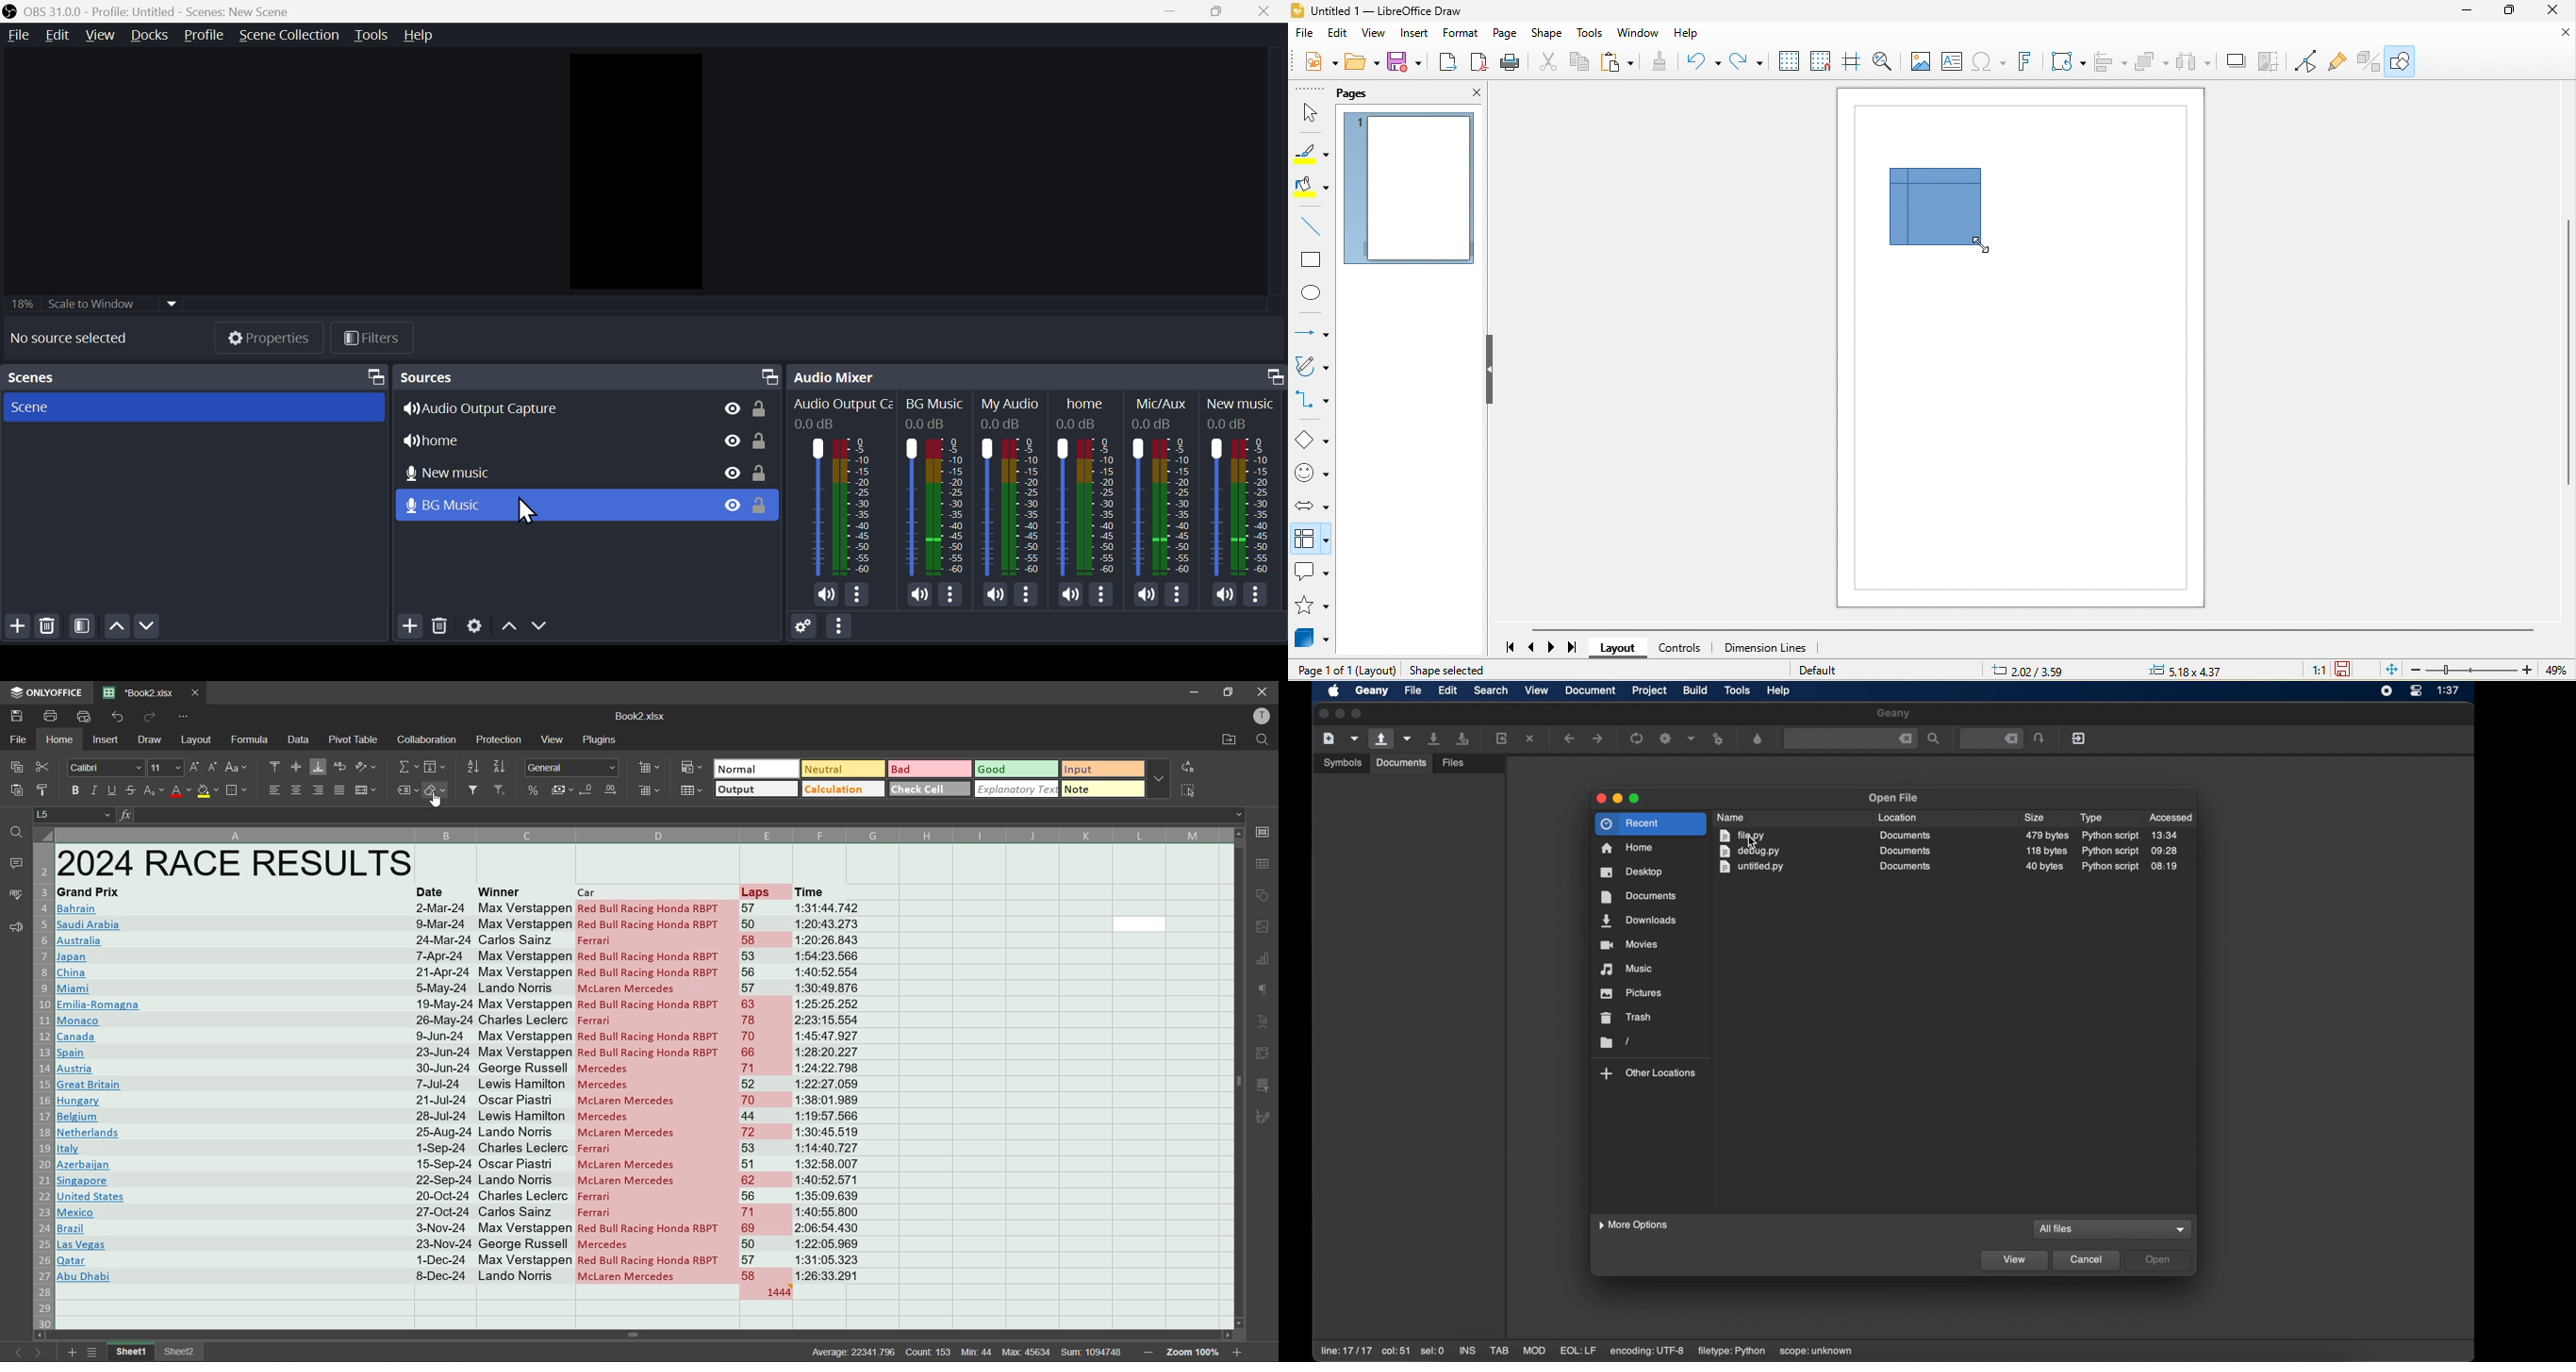  I want to click on customize quick access toolbar, so click(185, 717).